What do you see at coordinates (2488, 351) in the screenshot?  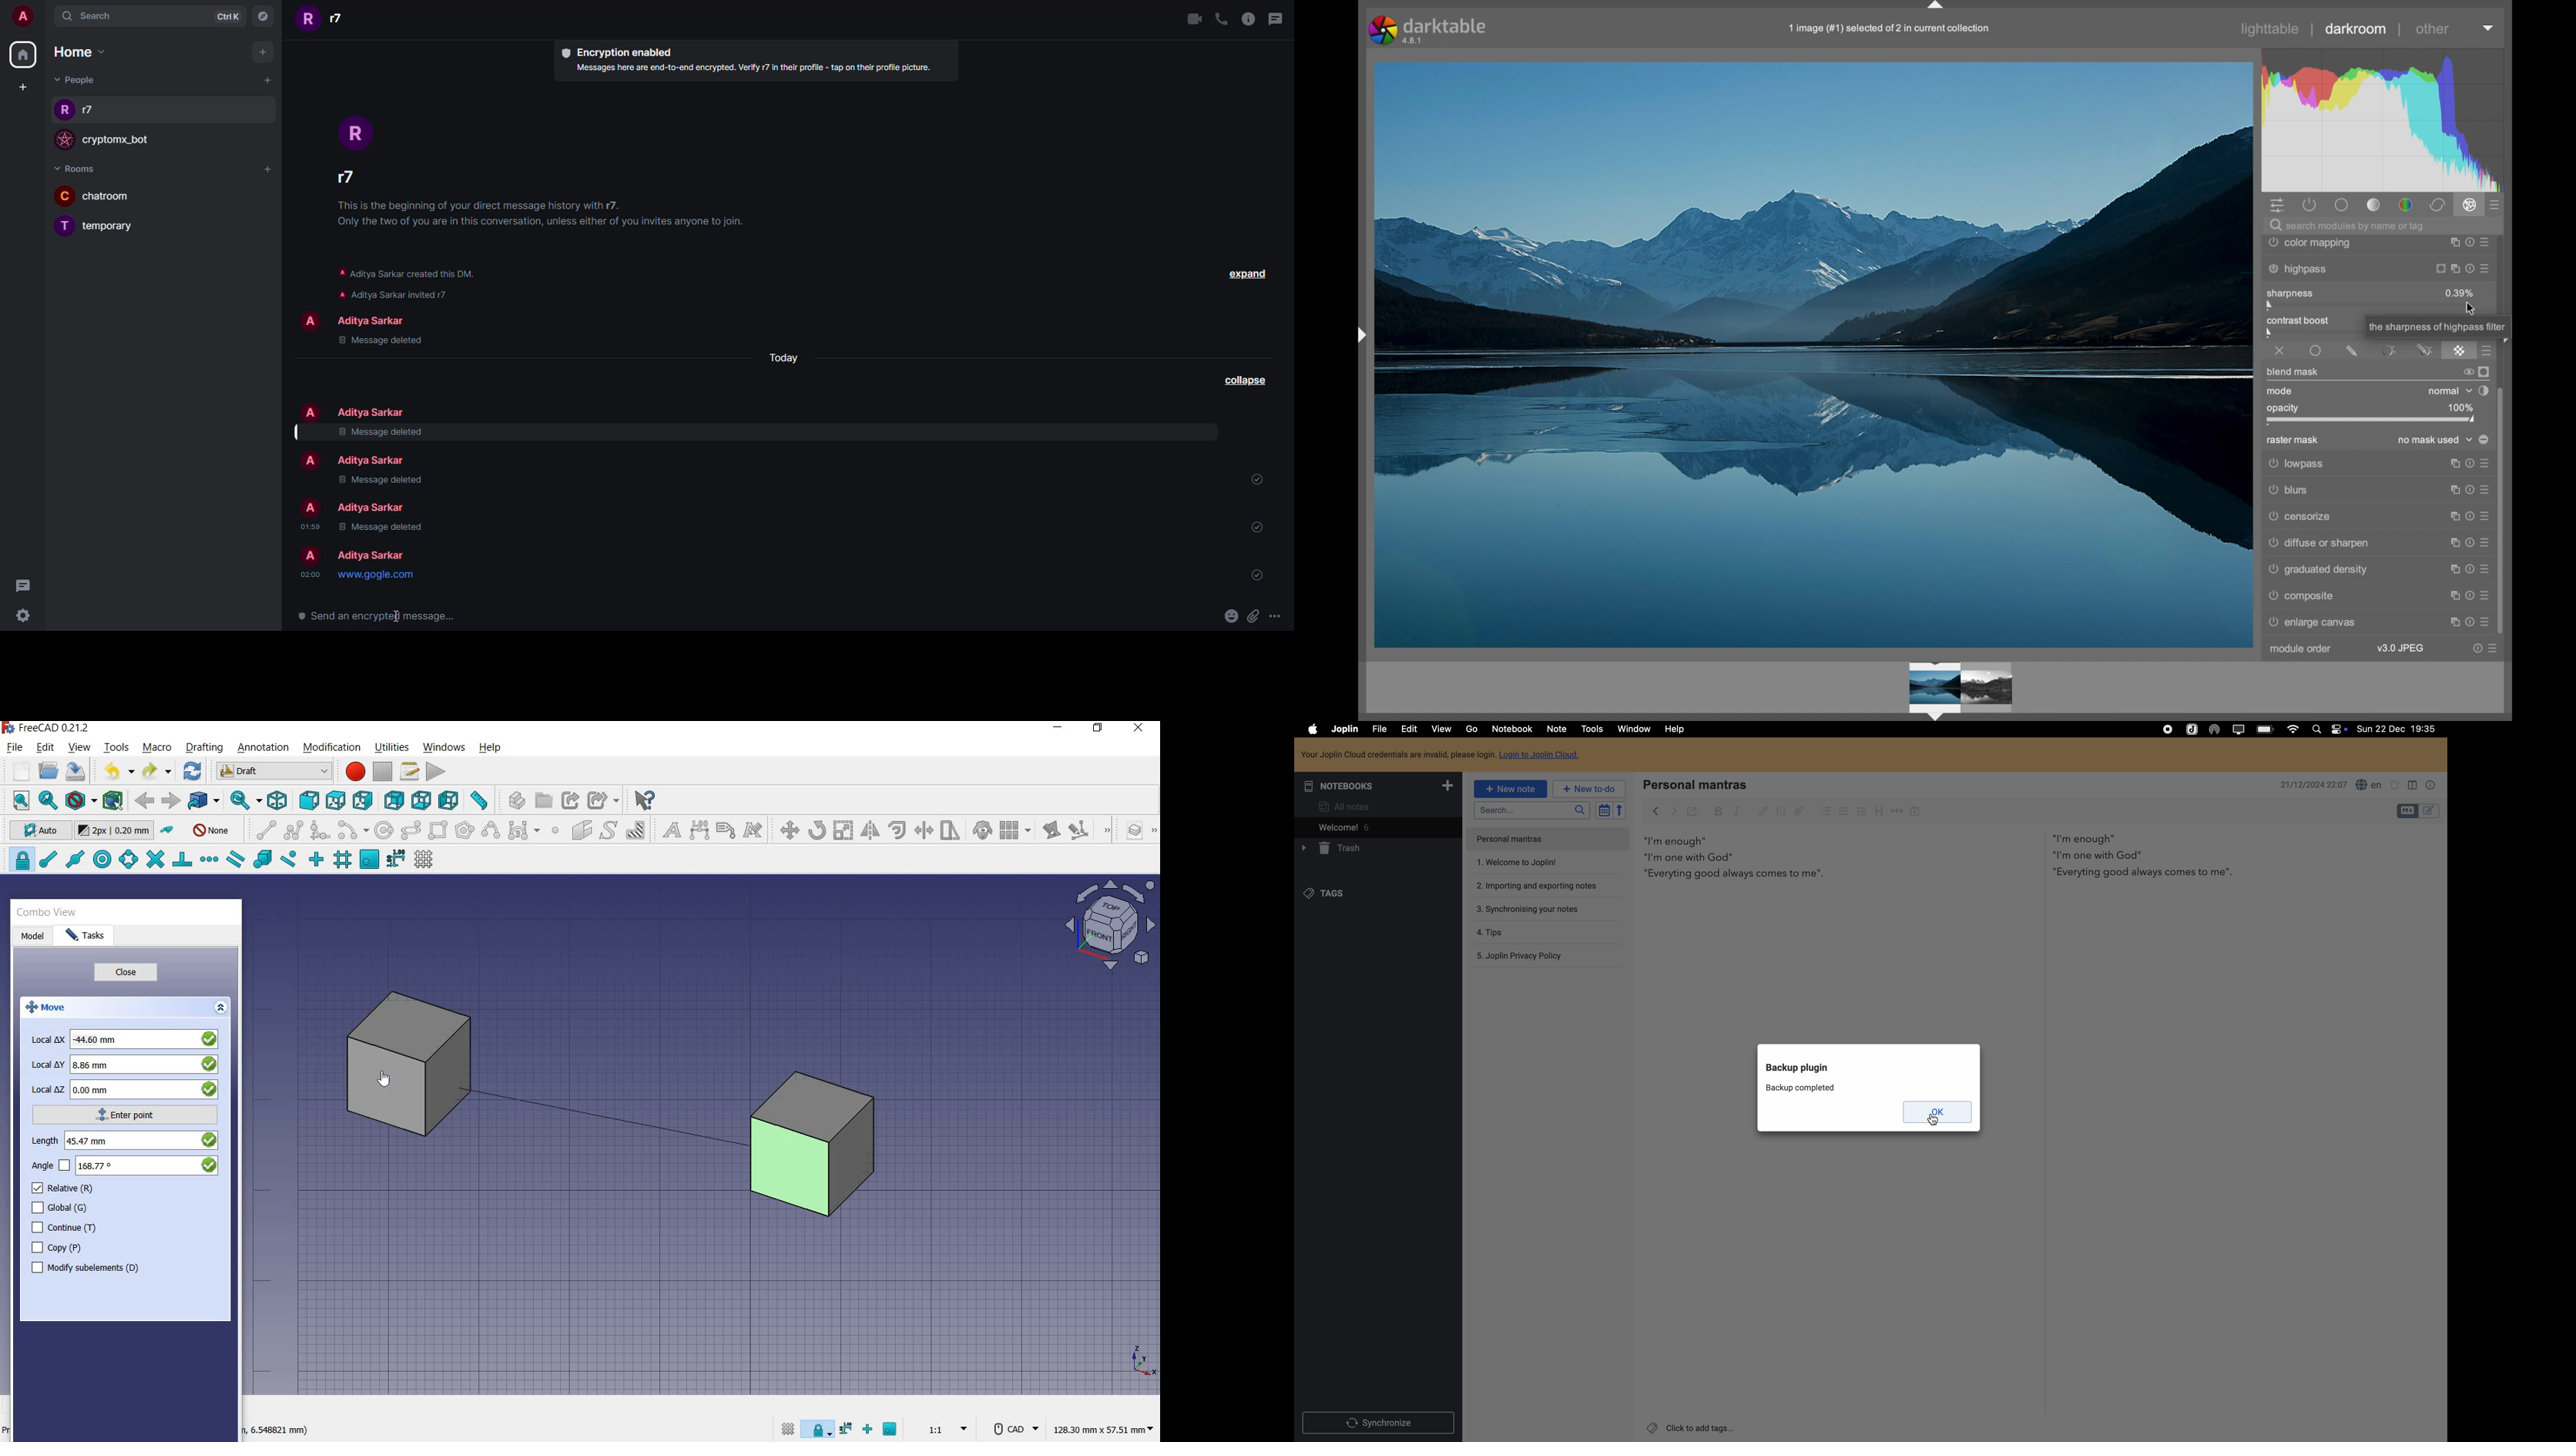 I see `presets` at bounding box center [2488, 351].